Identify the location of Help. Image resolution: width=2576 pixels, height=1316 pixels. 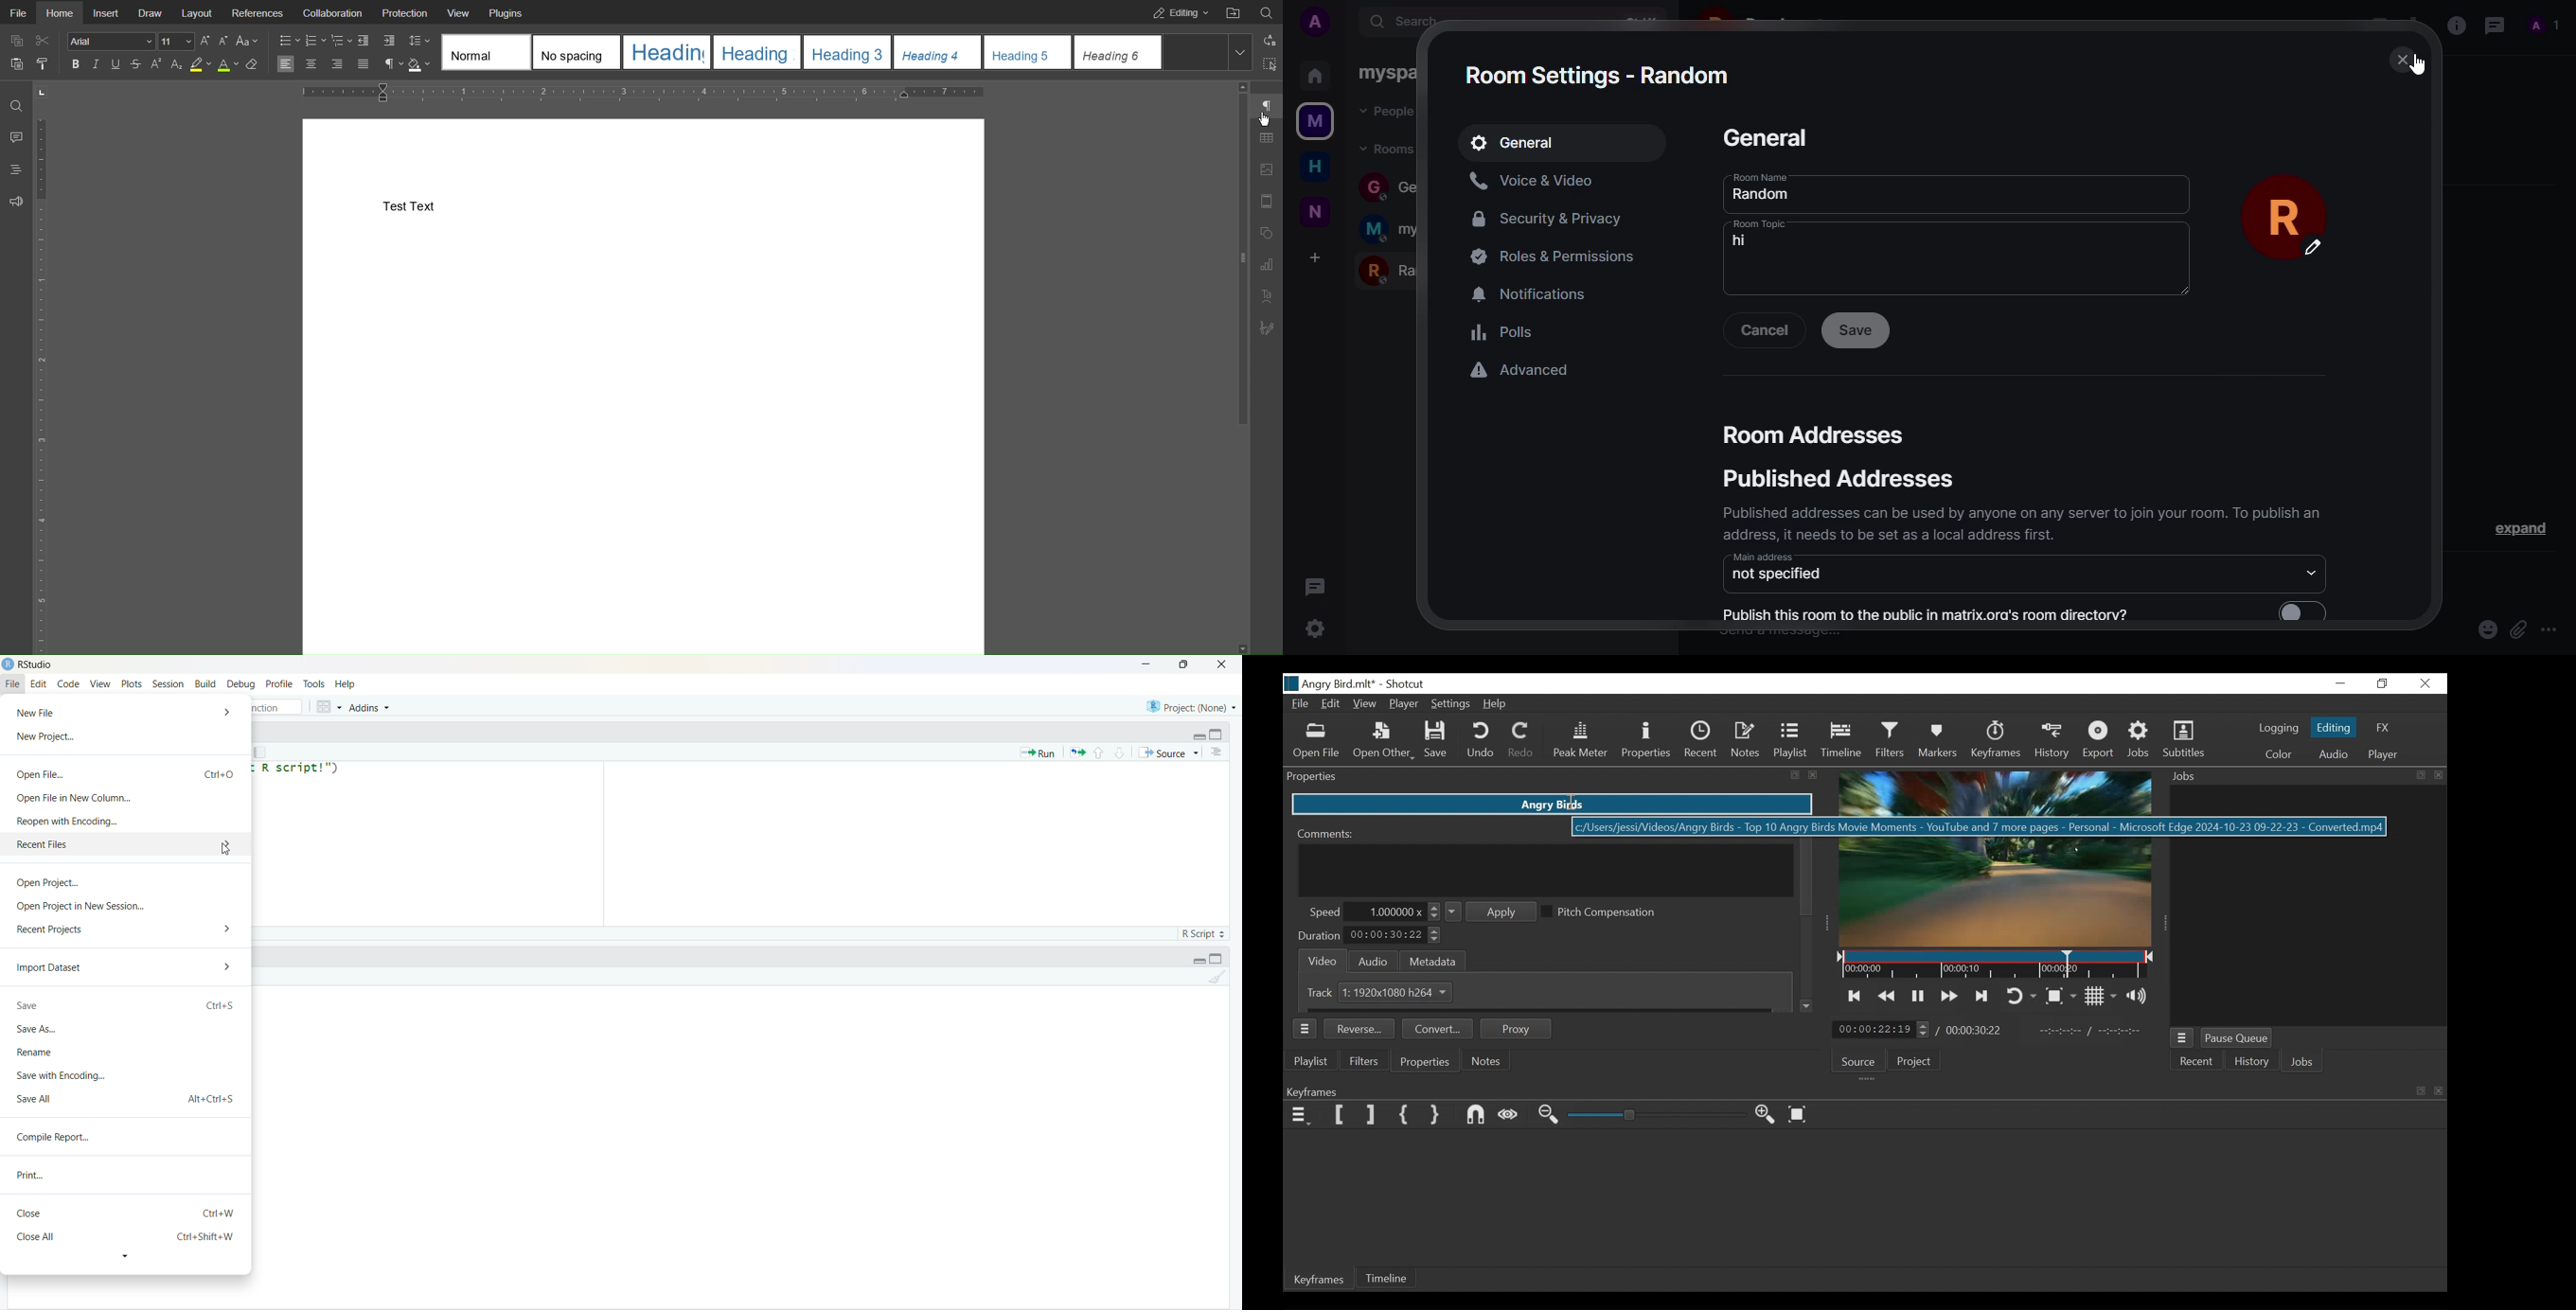
(345, 685).